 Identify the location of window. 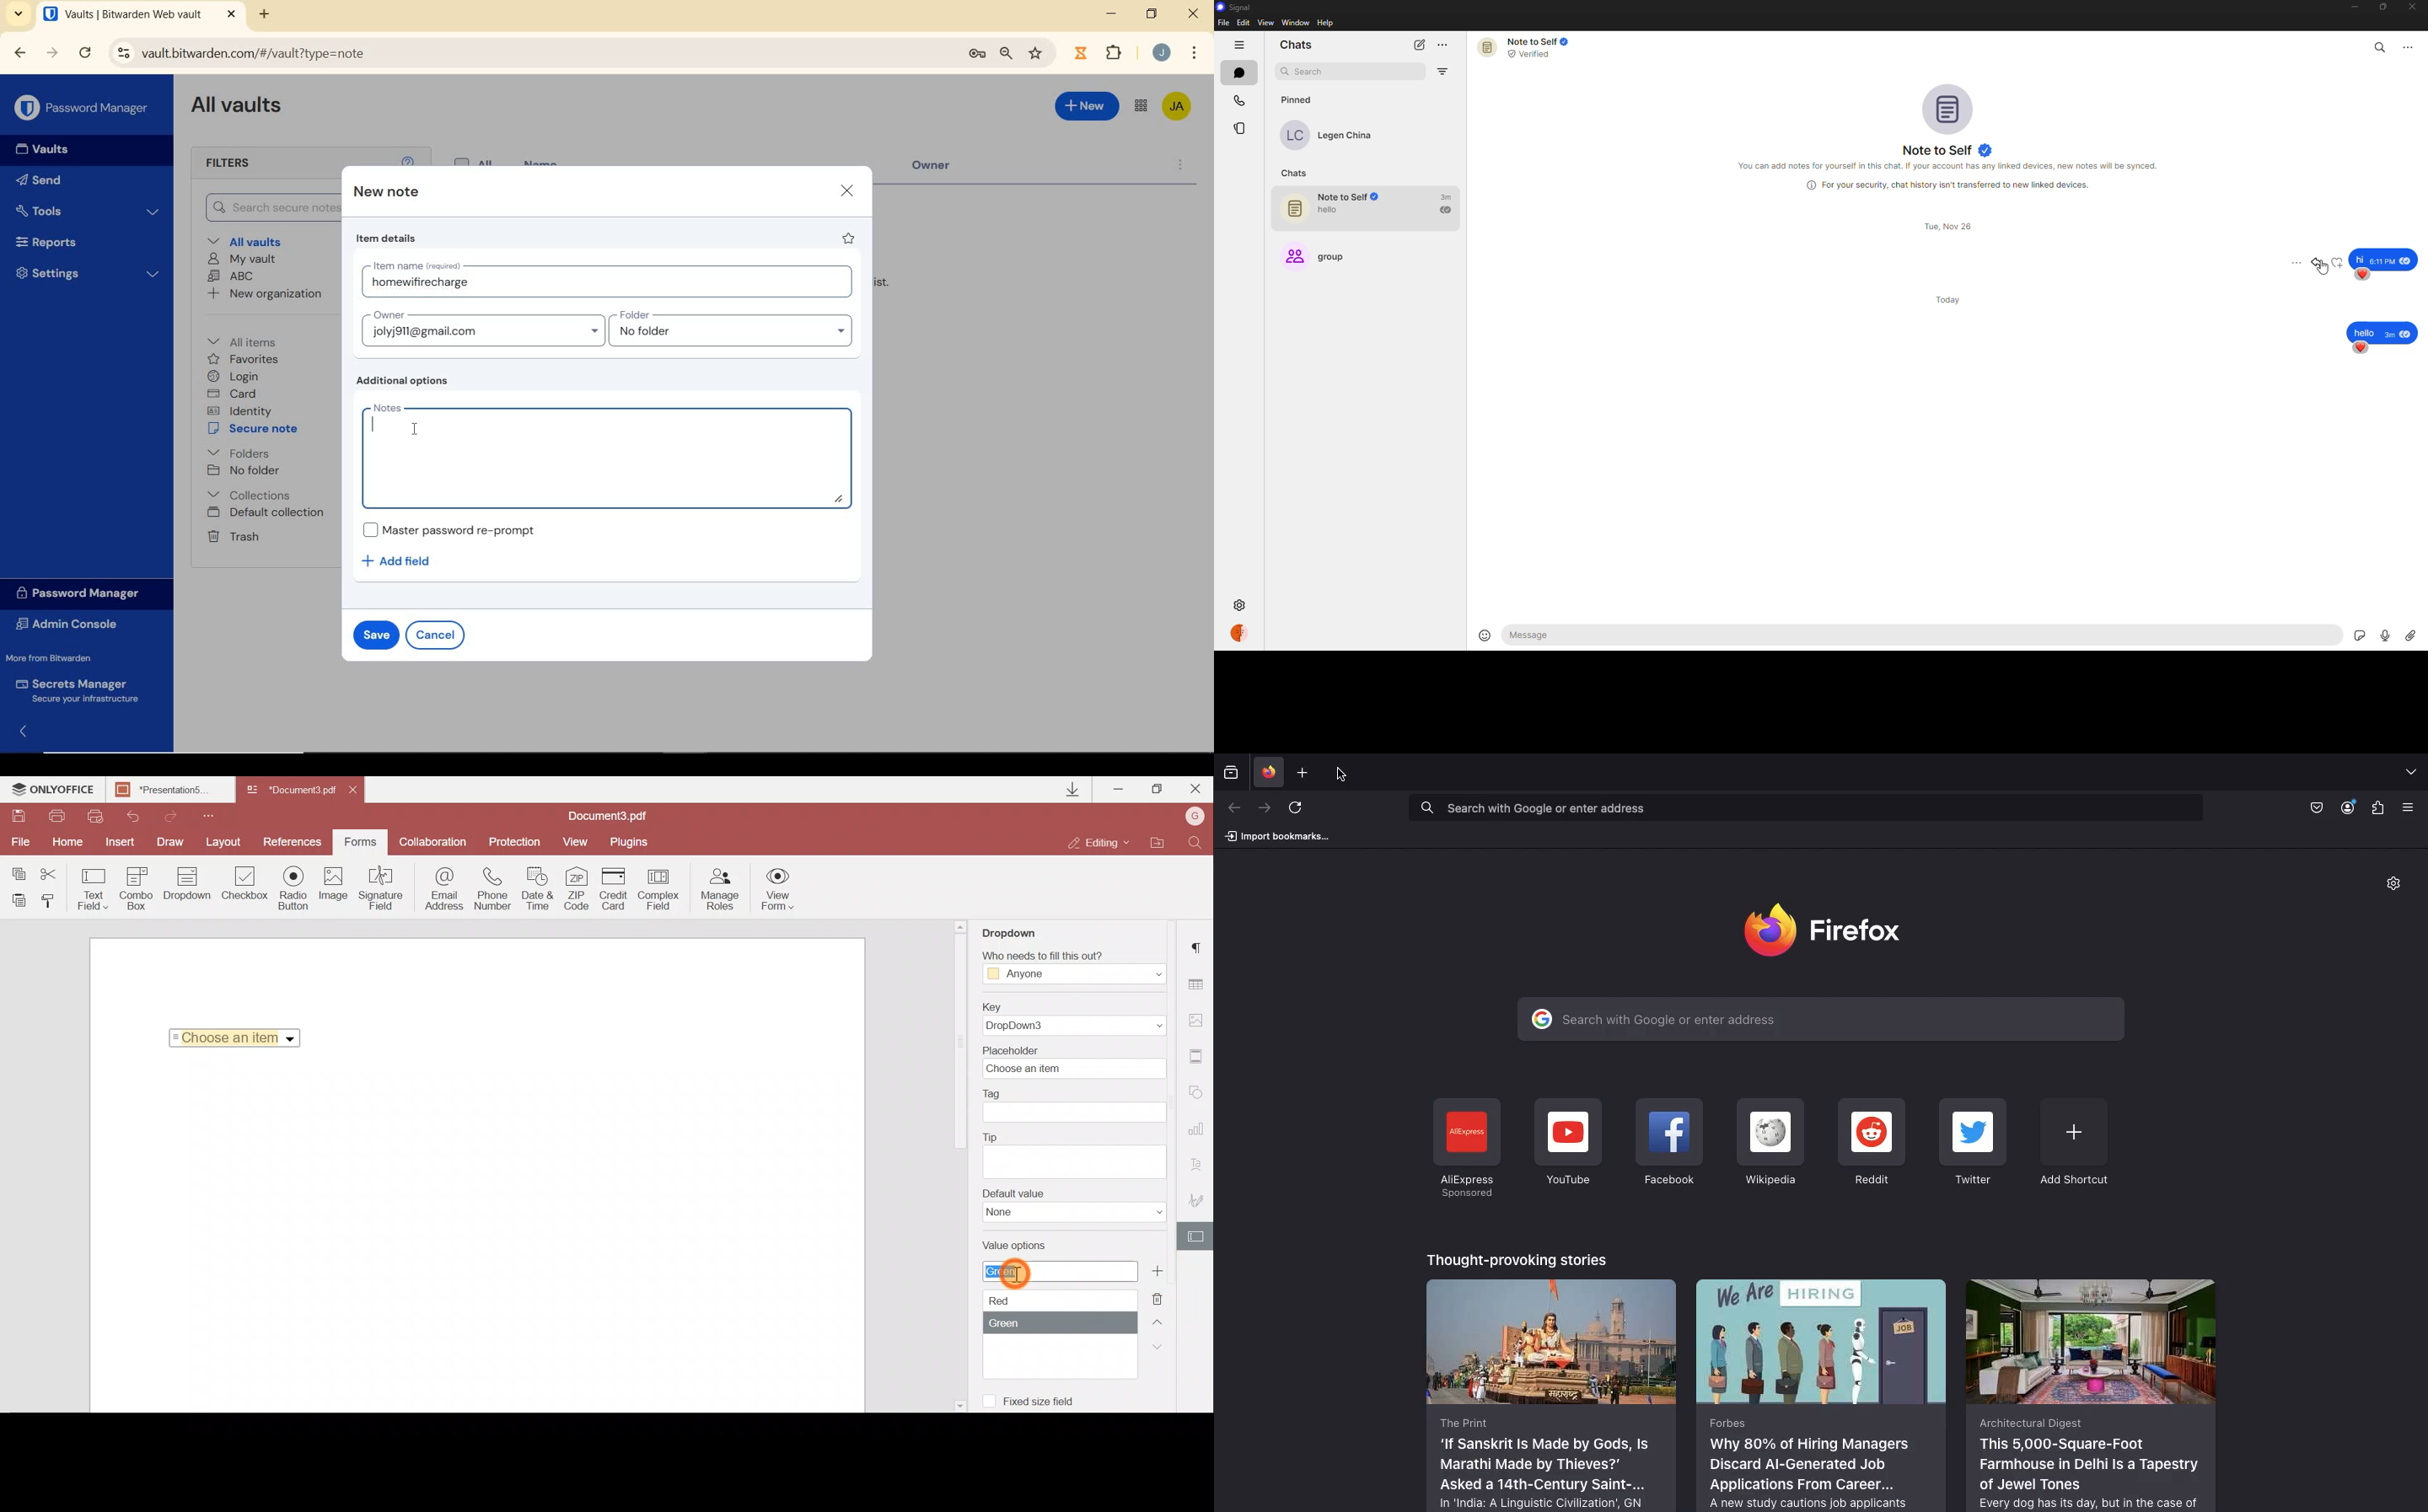
(1295, 23).